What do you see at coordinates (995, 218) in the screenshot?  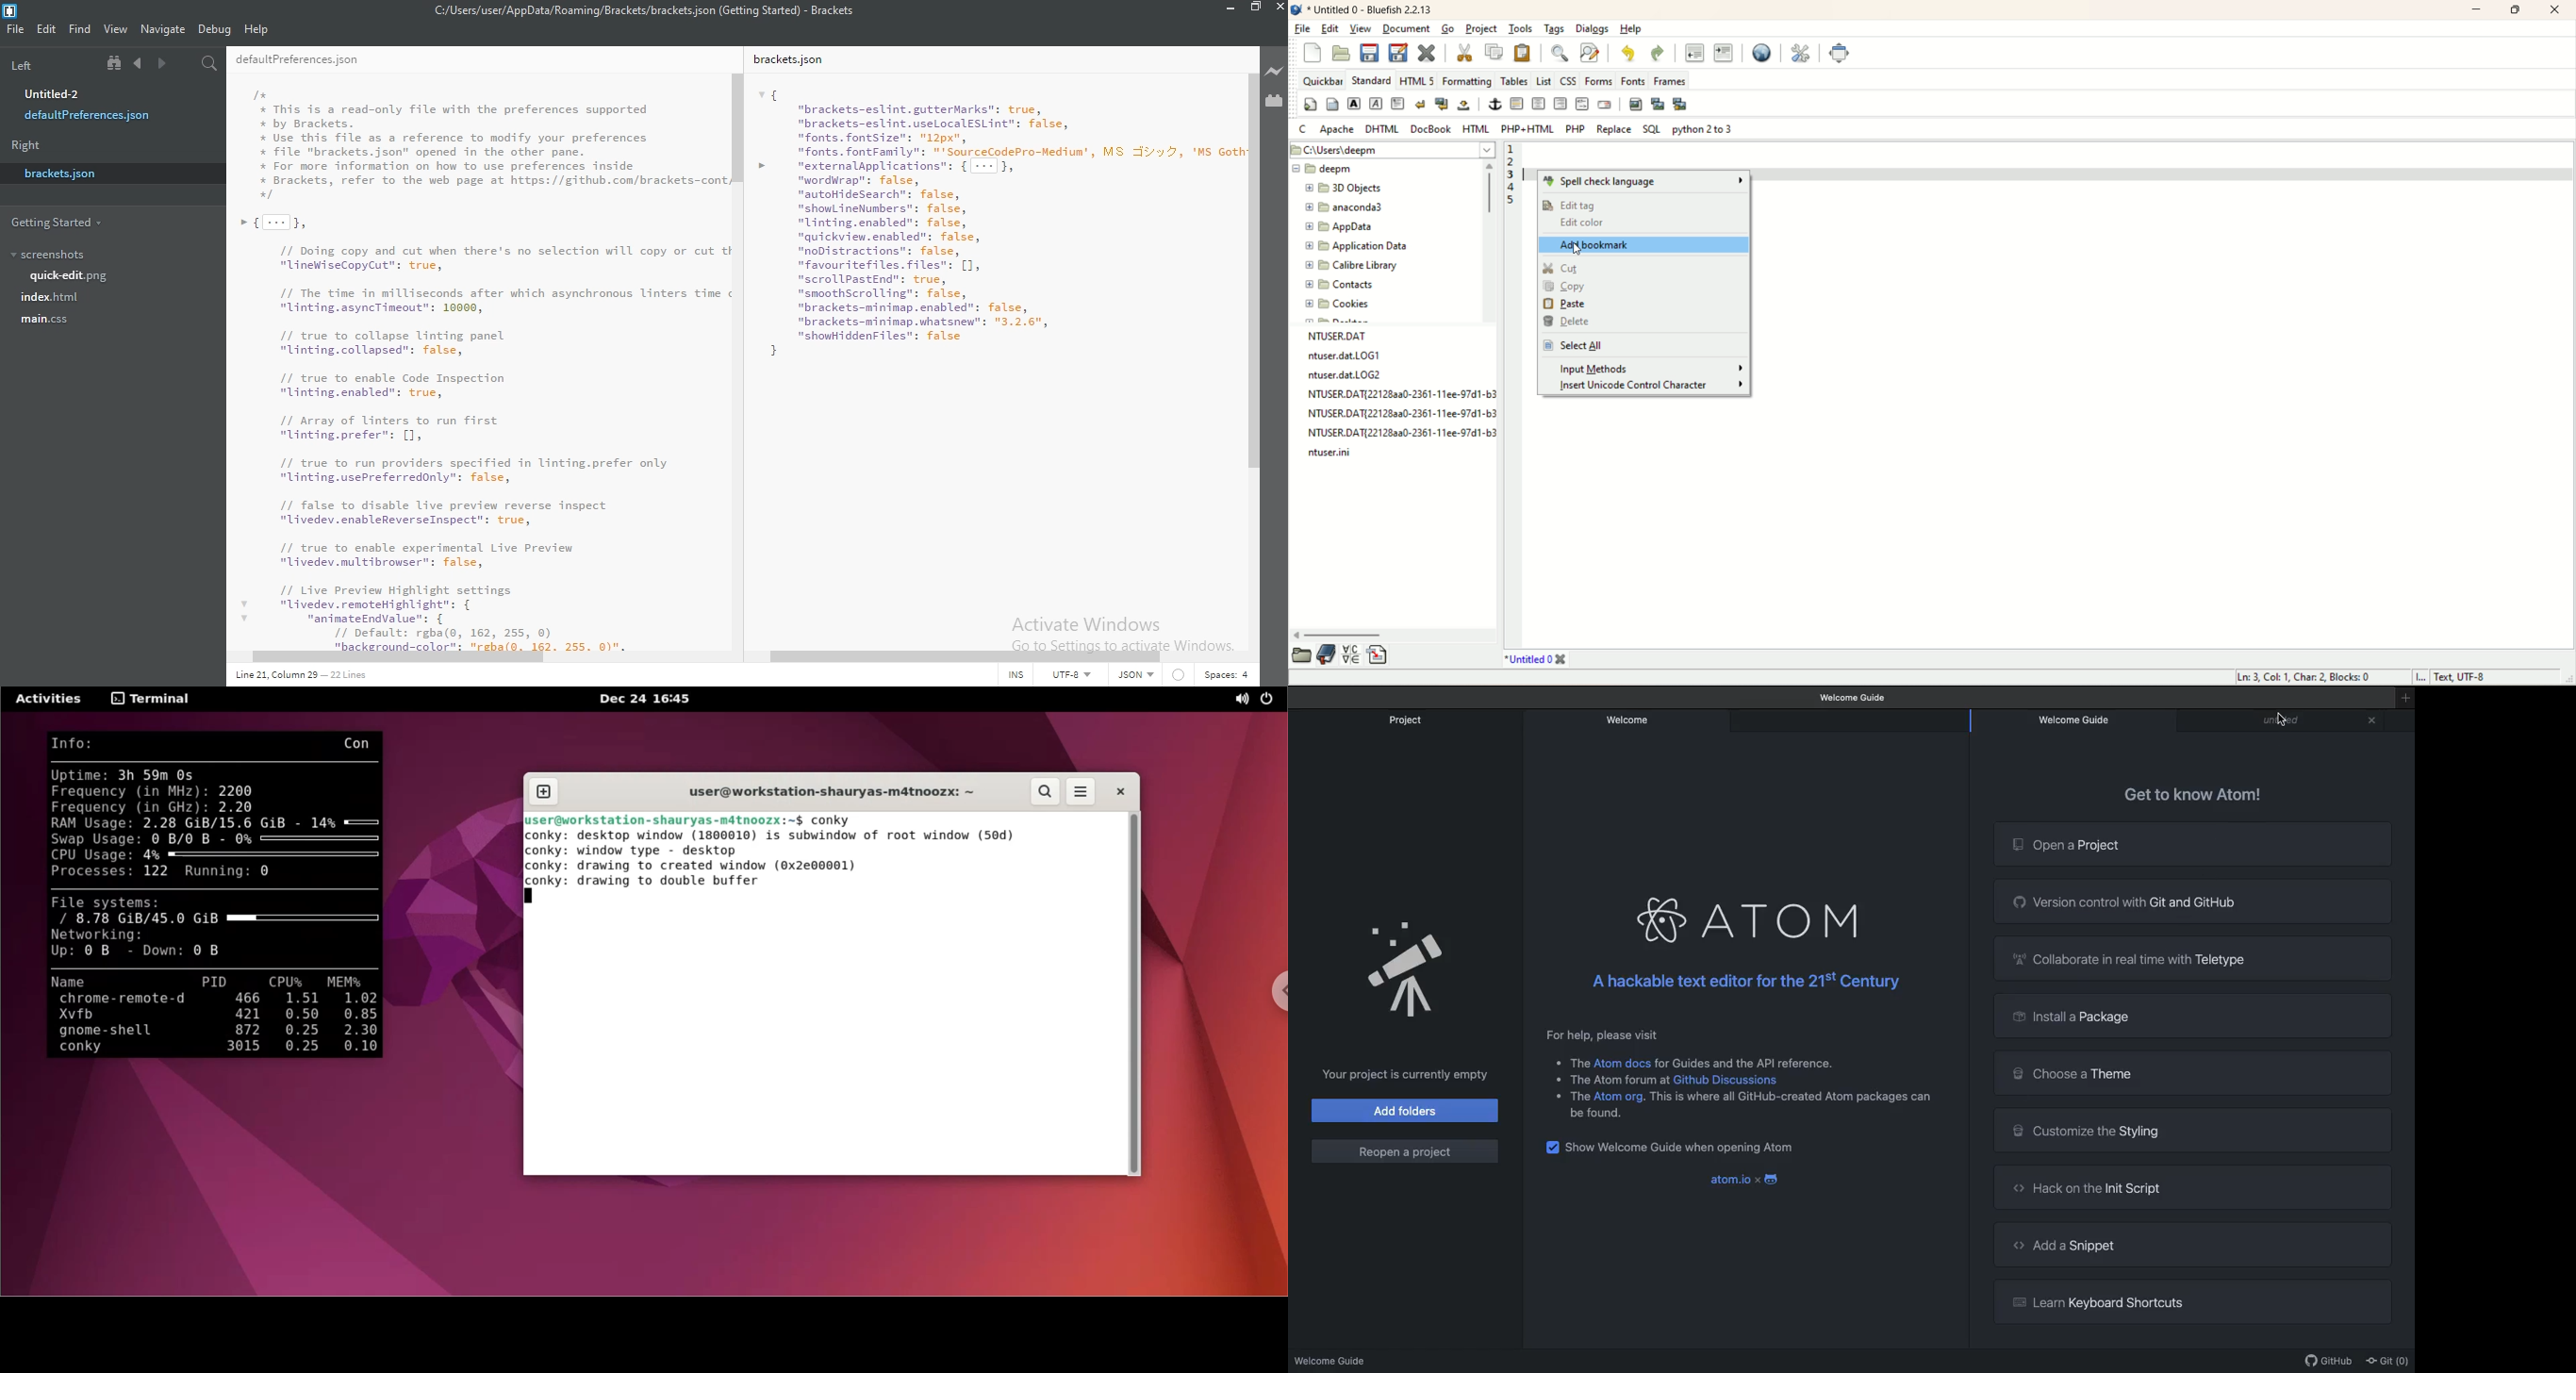 I see `{"brackets-eslint.gutterMarks": true,"brackets-eslint.useLocal€SLint": false,"fonts. fontsize": "12px","fonts. fontFamily": "'SourceCodePro-Nedium', MS v2, 'MS Gothic’, monospace”> vexternalpplications": { --- },"wordWrap": false,“autoHidesearch": false,"shomLineNumbers": false,"Uinting.enabled": false,"quickview.enabled": false,"noDistractions": false,"favour itefiles. files": [1,"scrollPastEnd": true,"smoothScrolling": false,“brackets-minimap.enabled": false,` at bounding box center [995, 218].